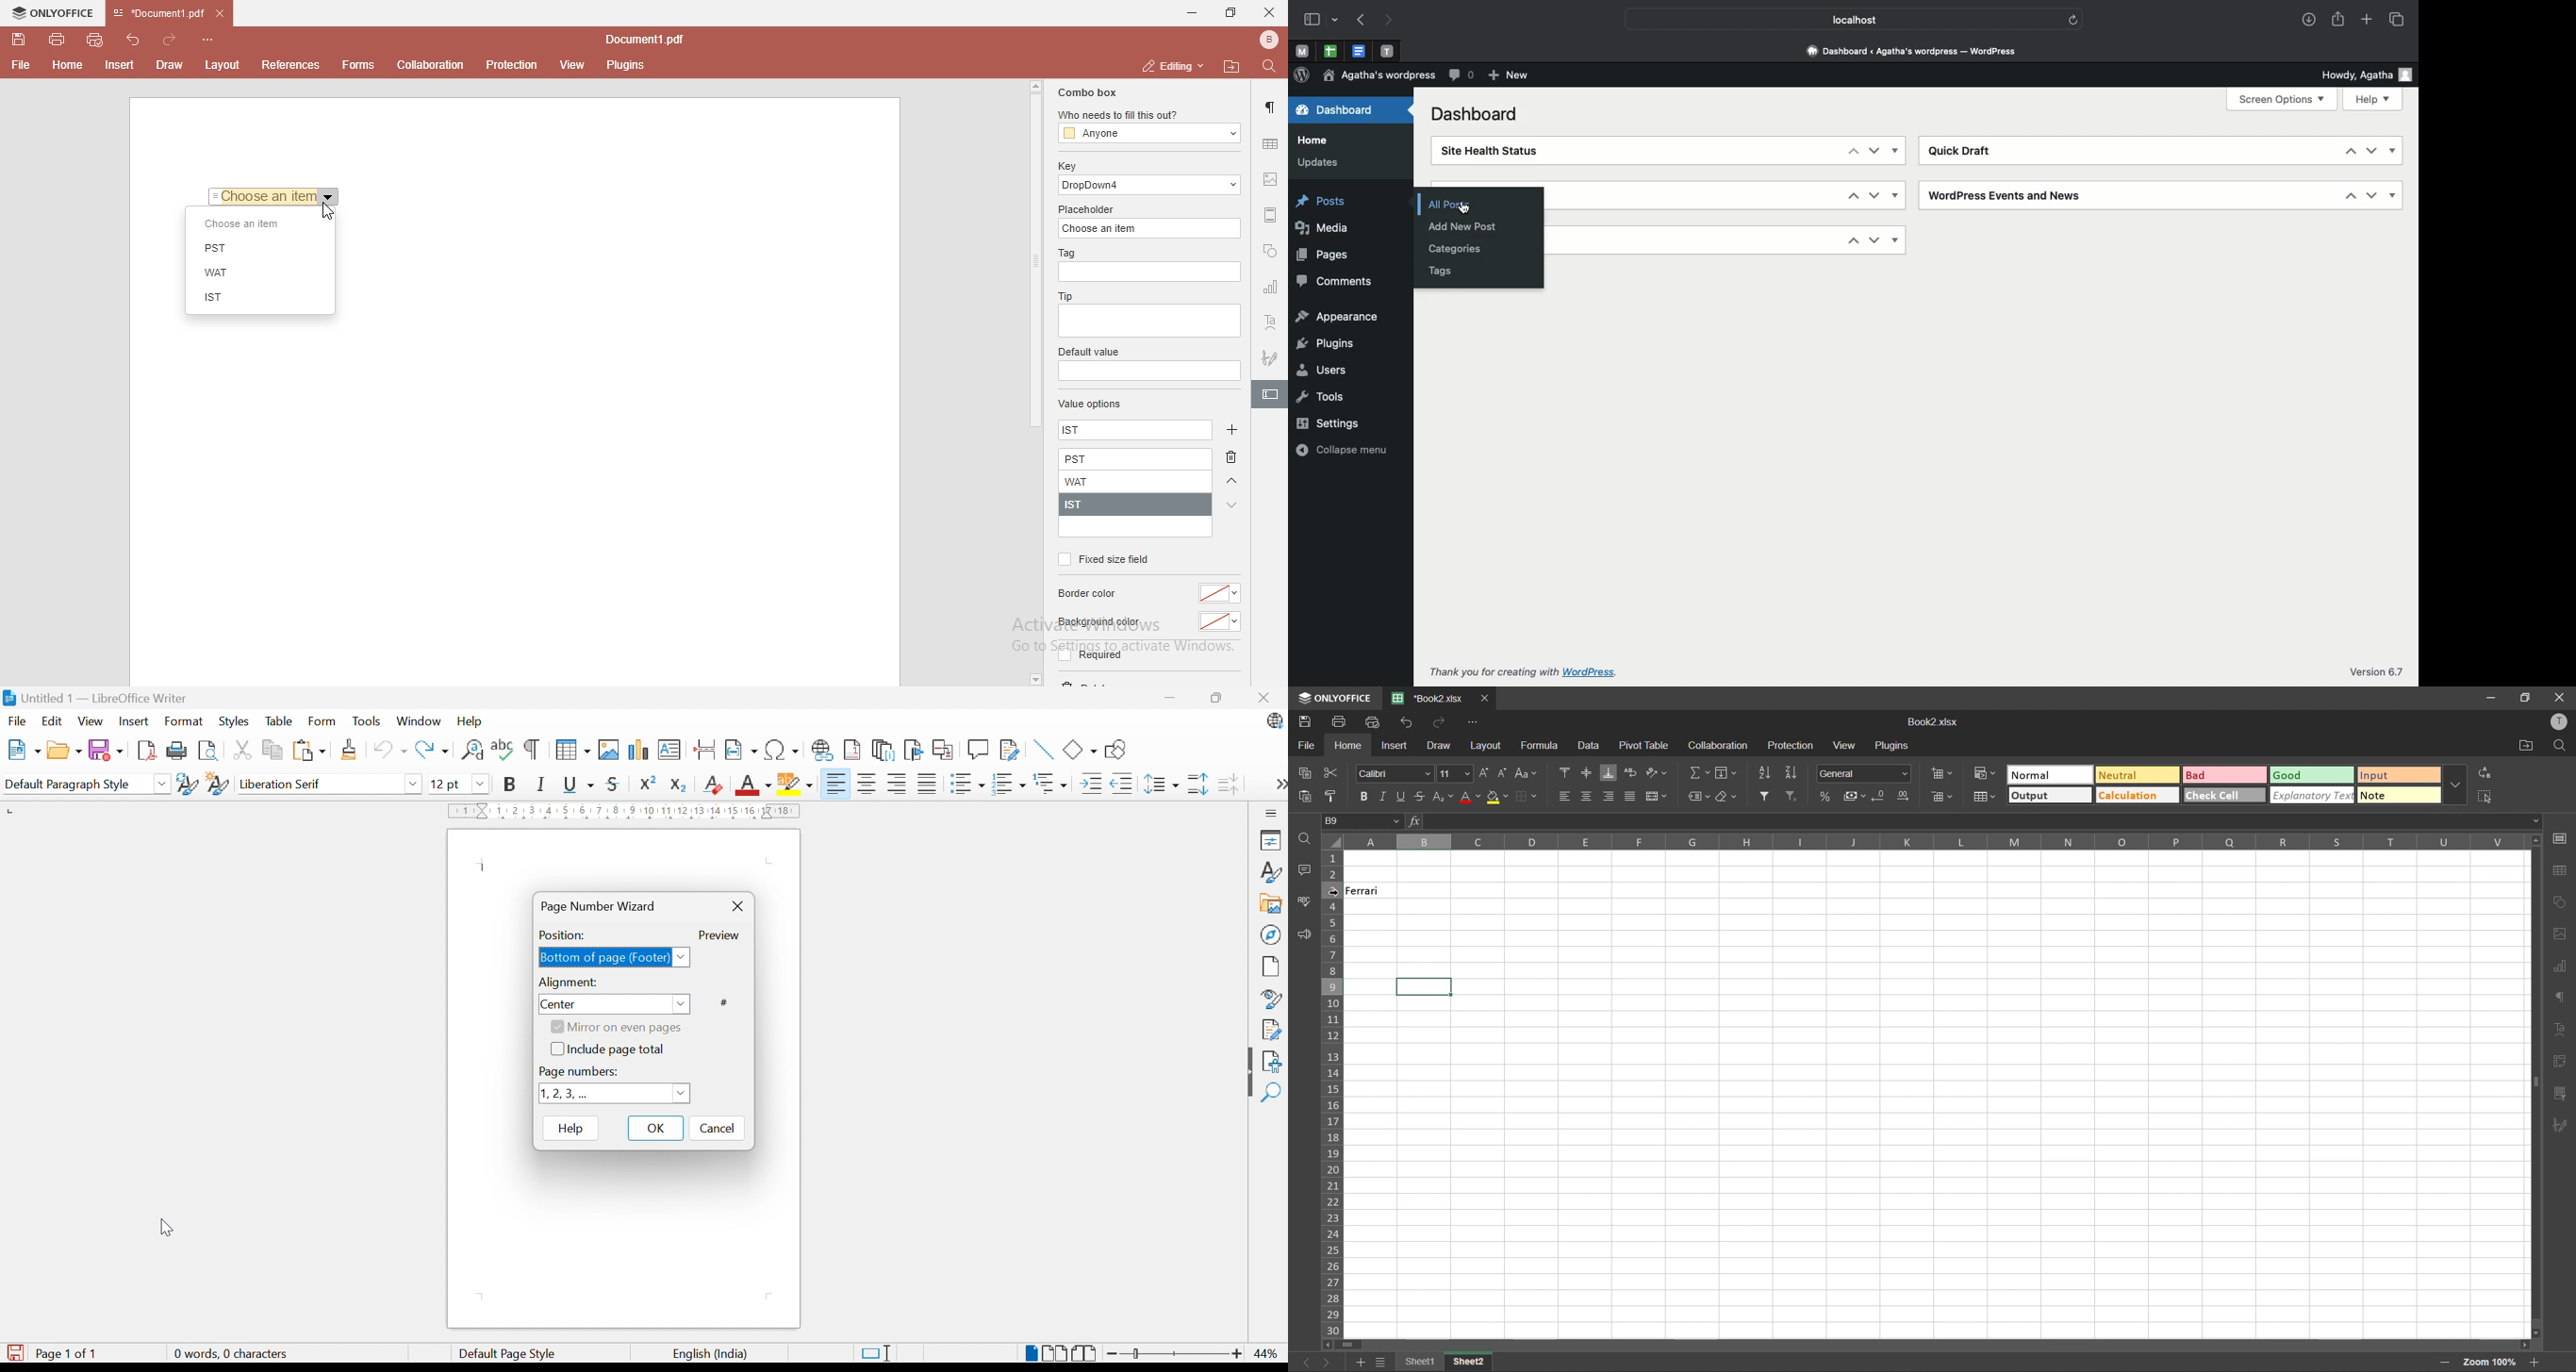  What do you see at coordinates (1264, 699) in the screenshot?
I see `Close` at bounding box center [1264, 699].